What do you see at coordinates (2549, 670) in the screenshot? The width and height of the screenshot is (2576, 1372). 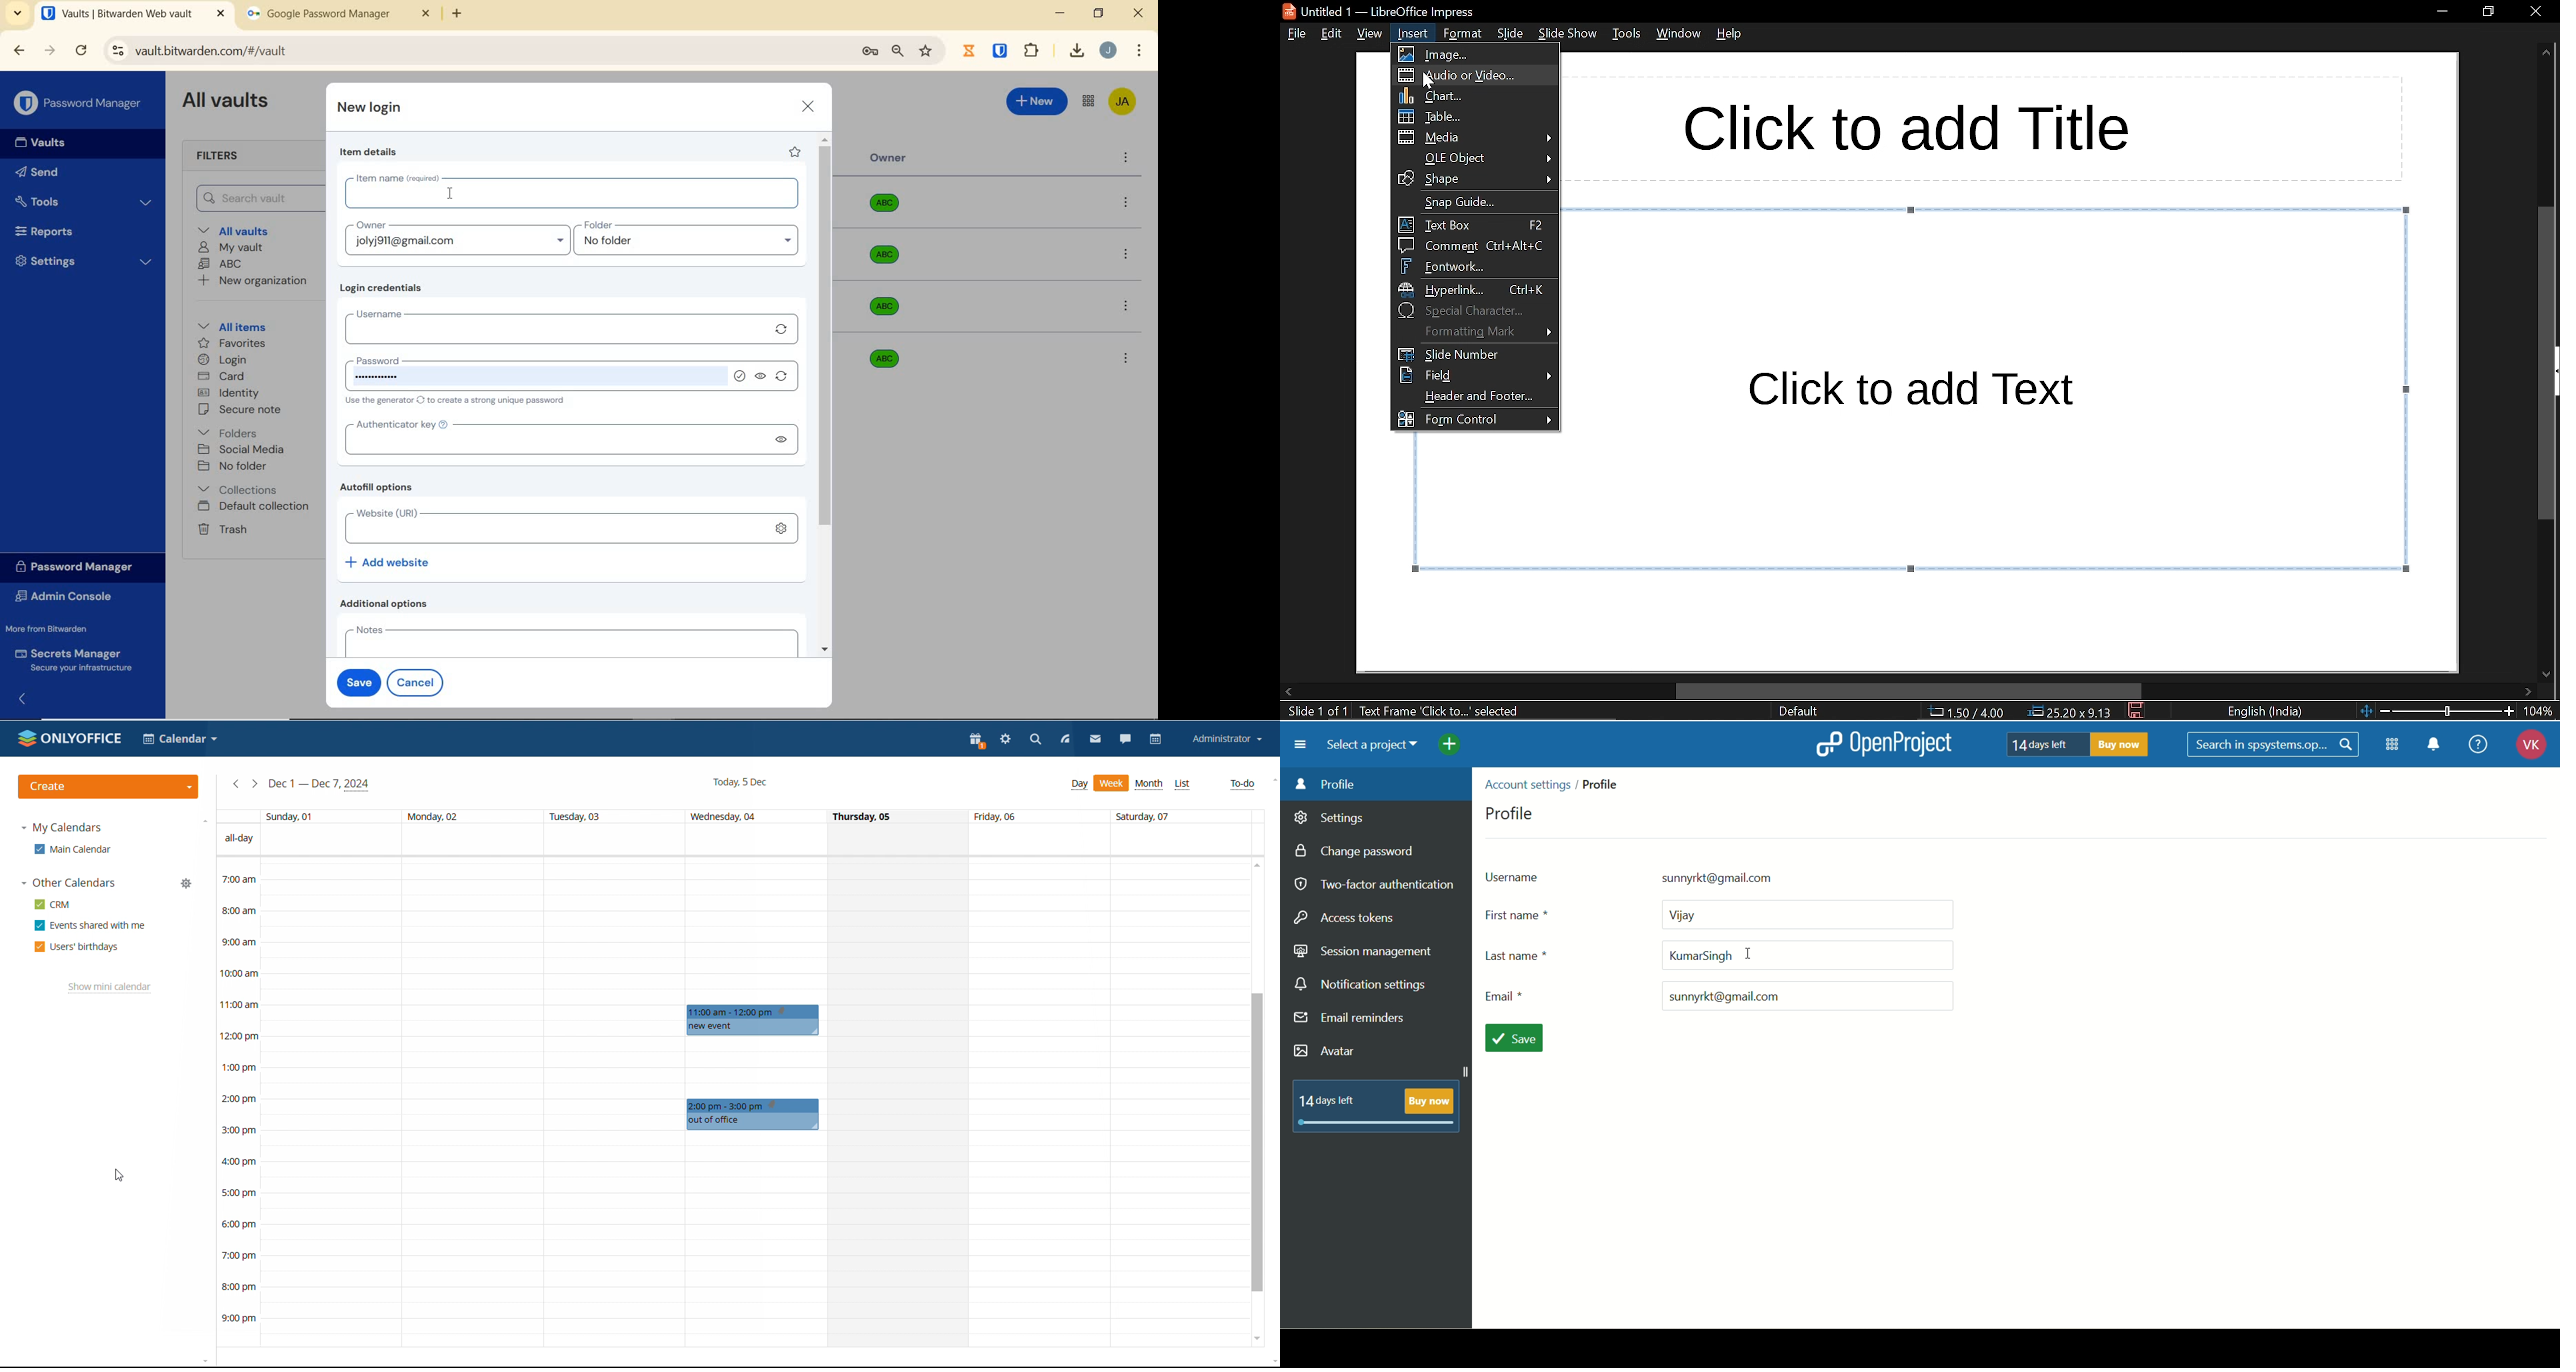 I see `move down` at bounding box center [2549, 670].